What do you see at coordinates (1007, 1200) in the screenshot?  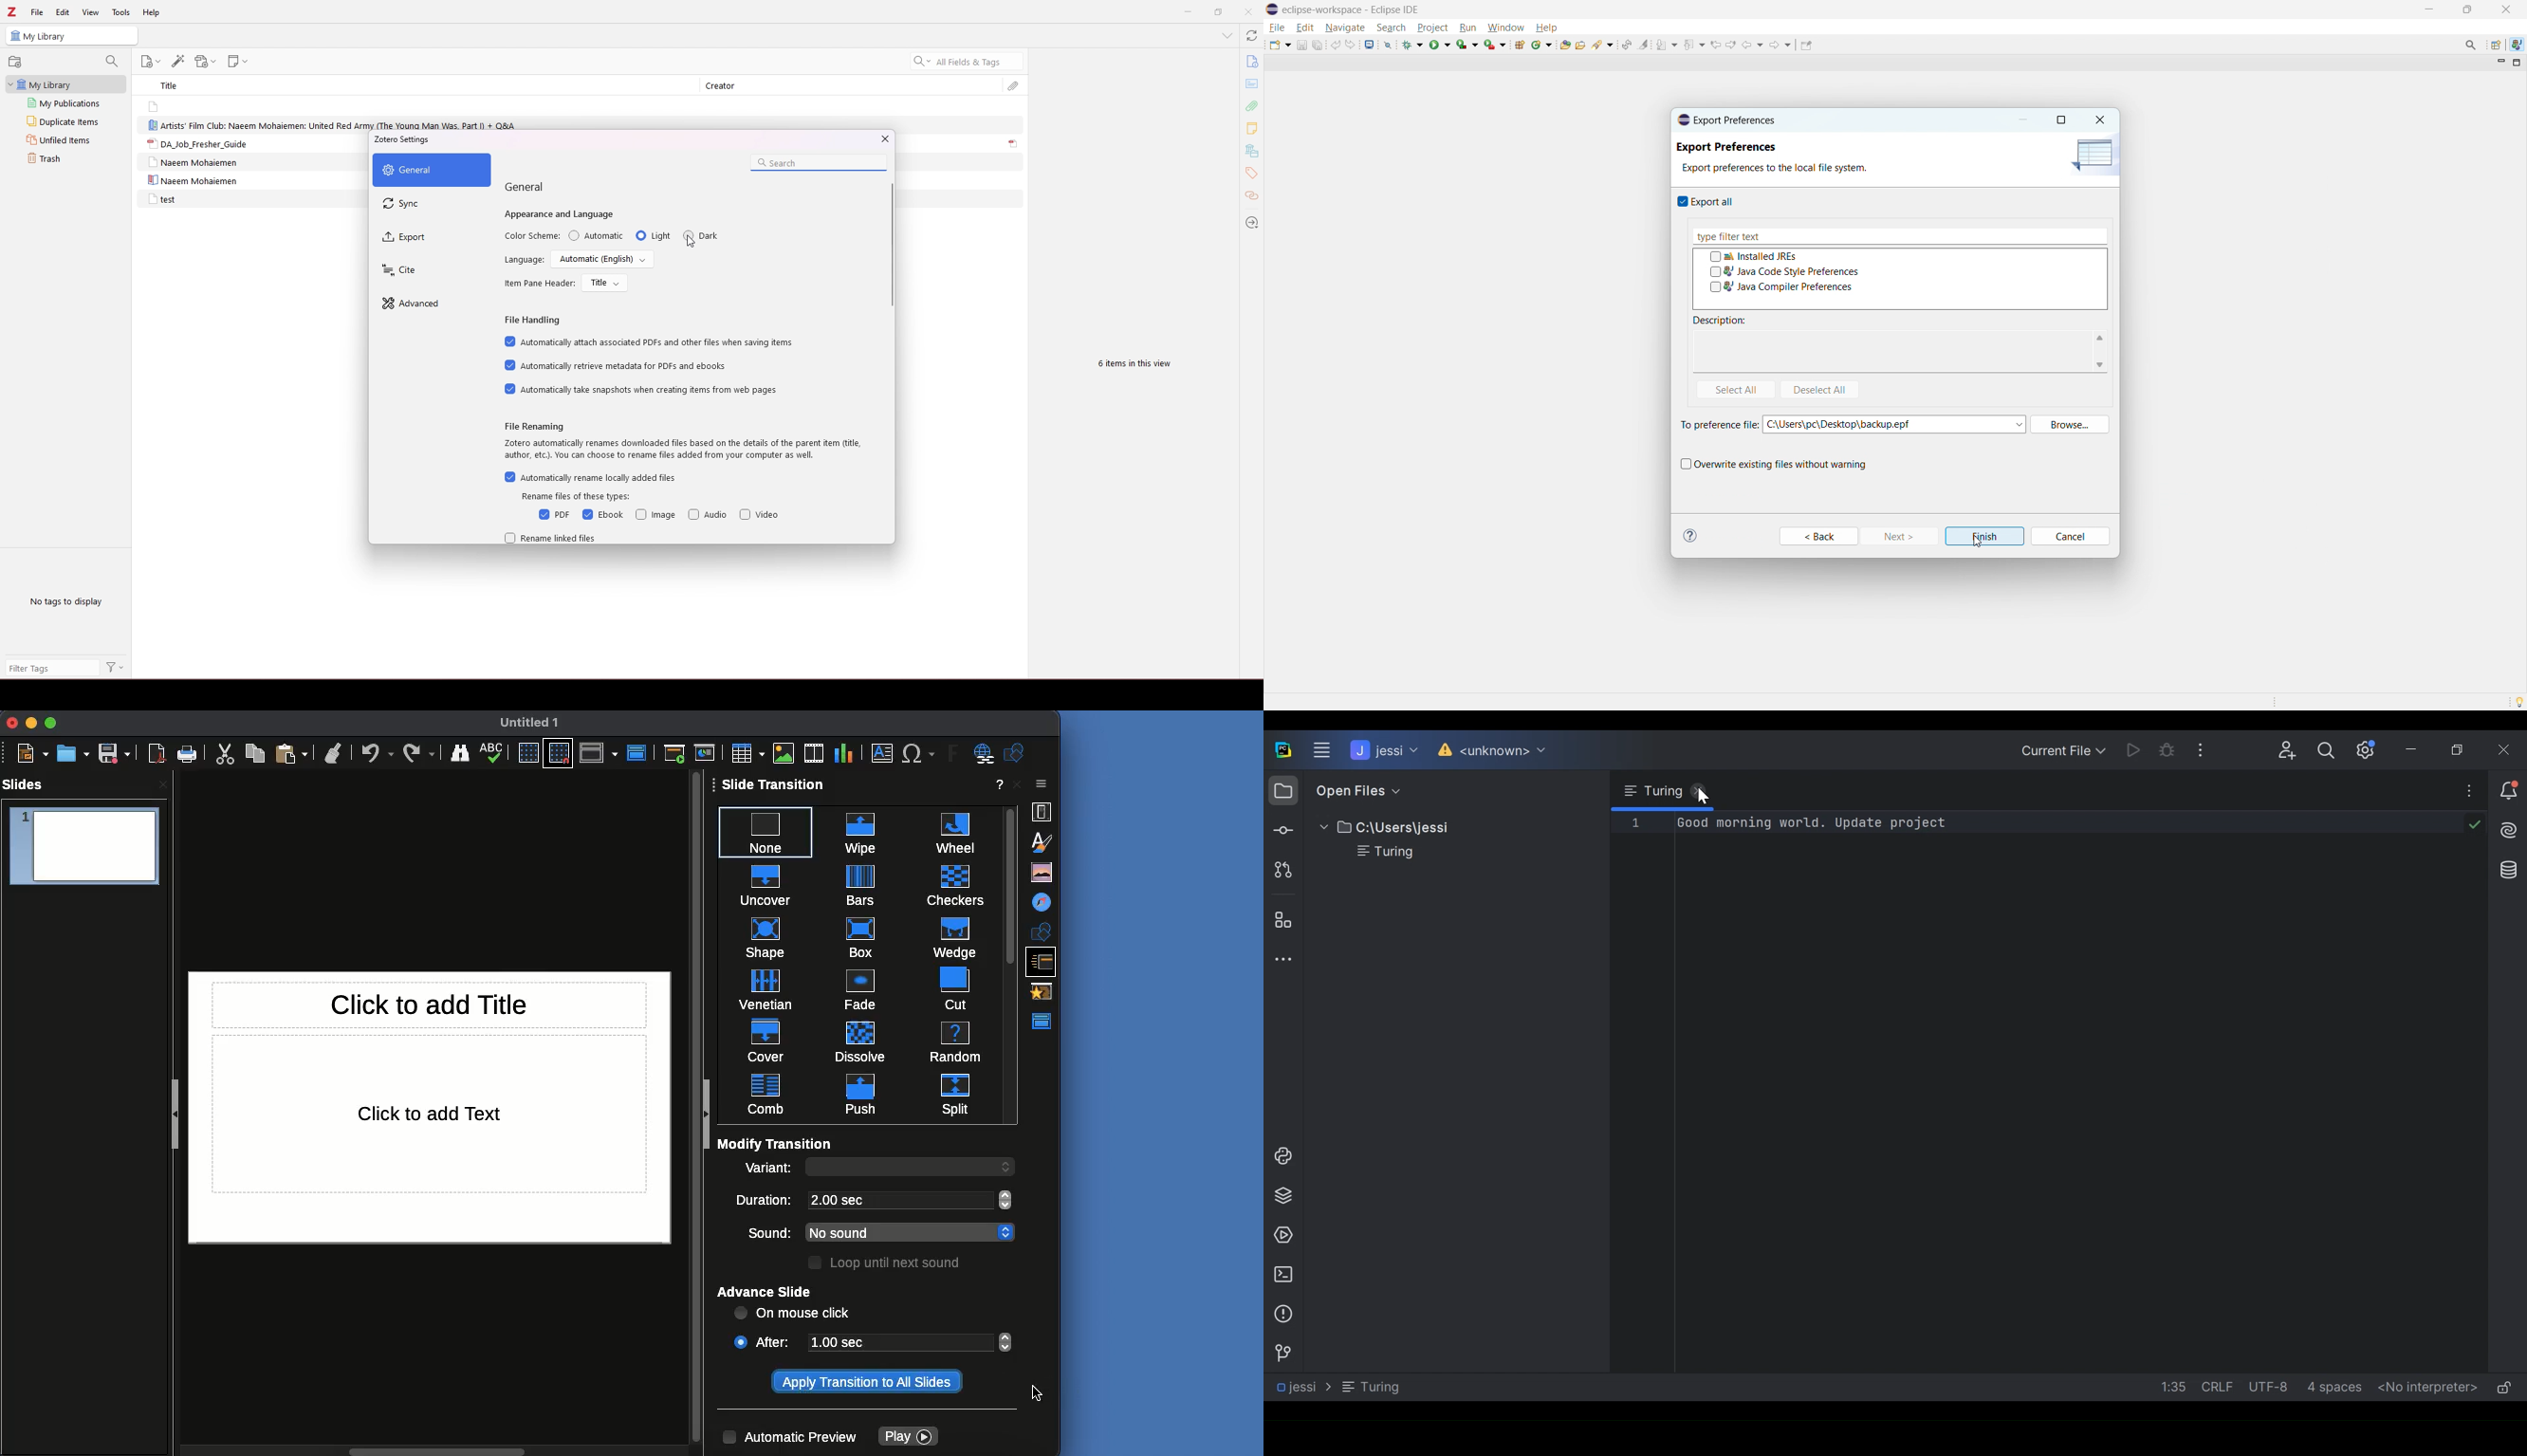 I see `scroll` at bounding box center [1007, 1200].